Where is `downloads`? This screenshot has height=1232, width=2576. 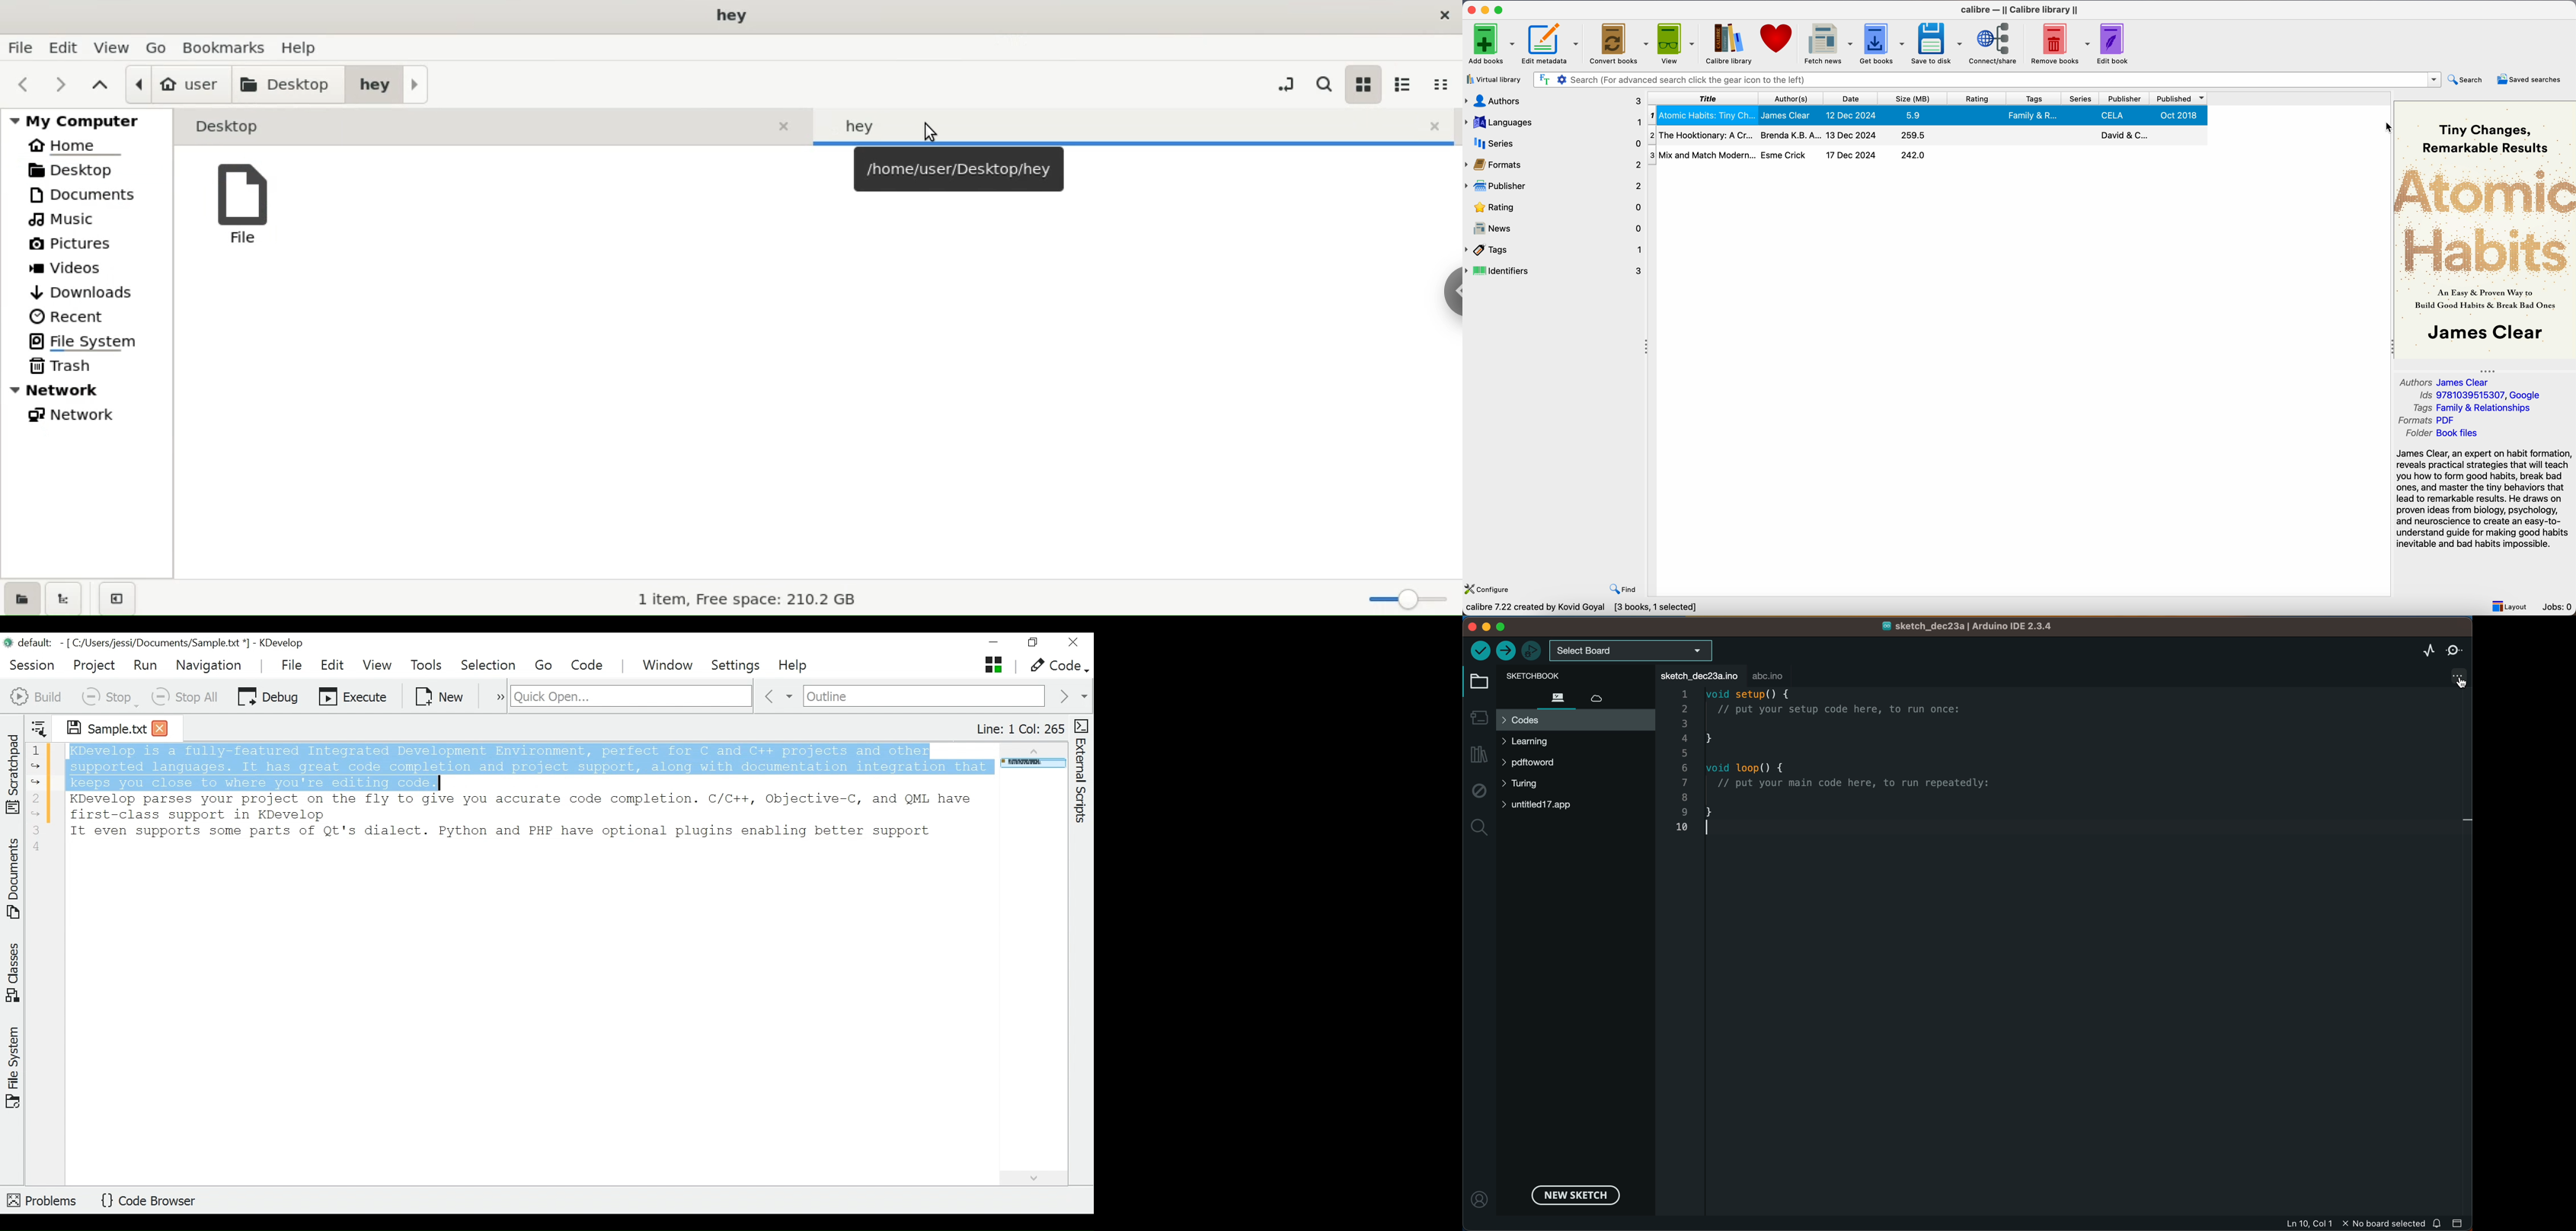 downloads is located at coordinates (90, 292).